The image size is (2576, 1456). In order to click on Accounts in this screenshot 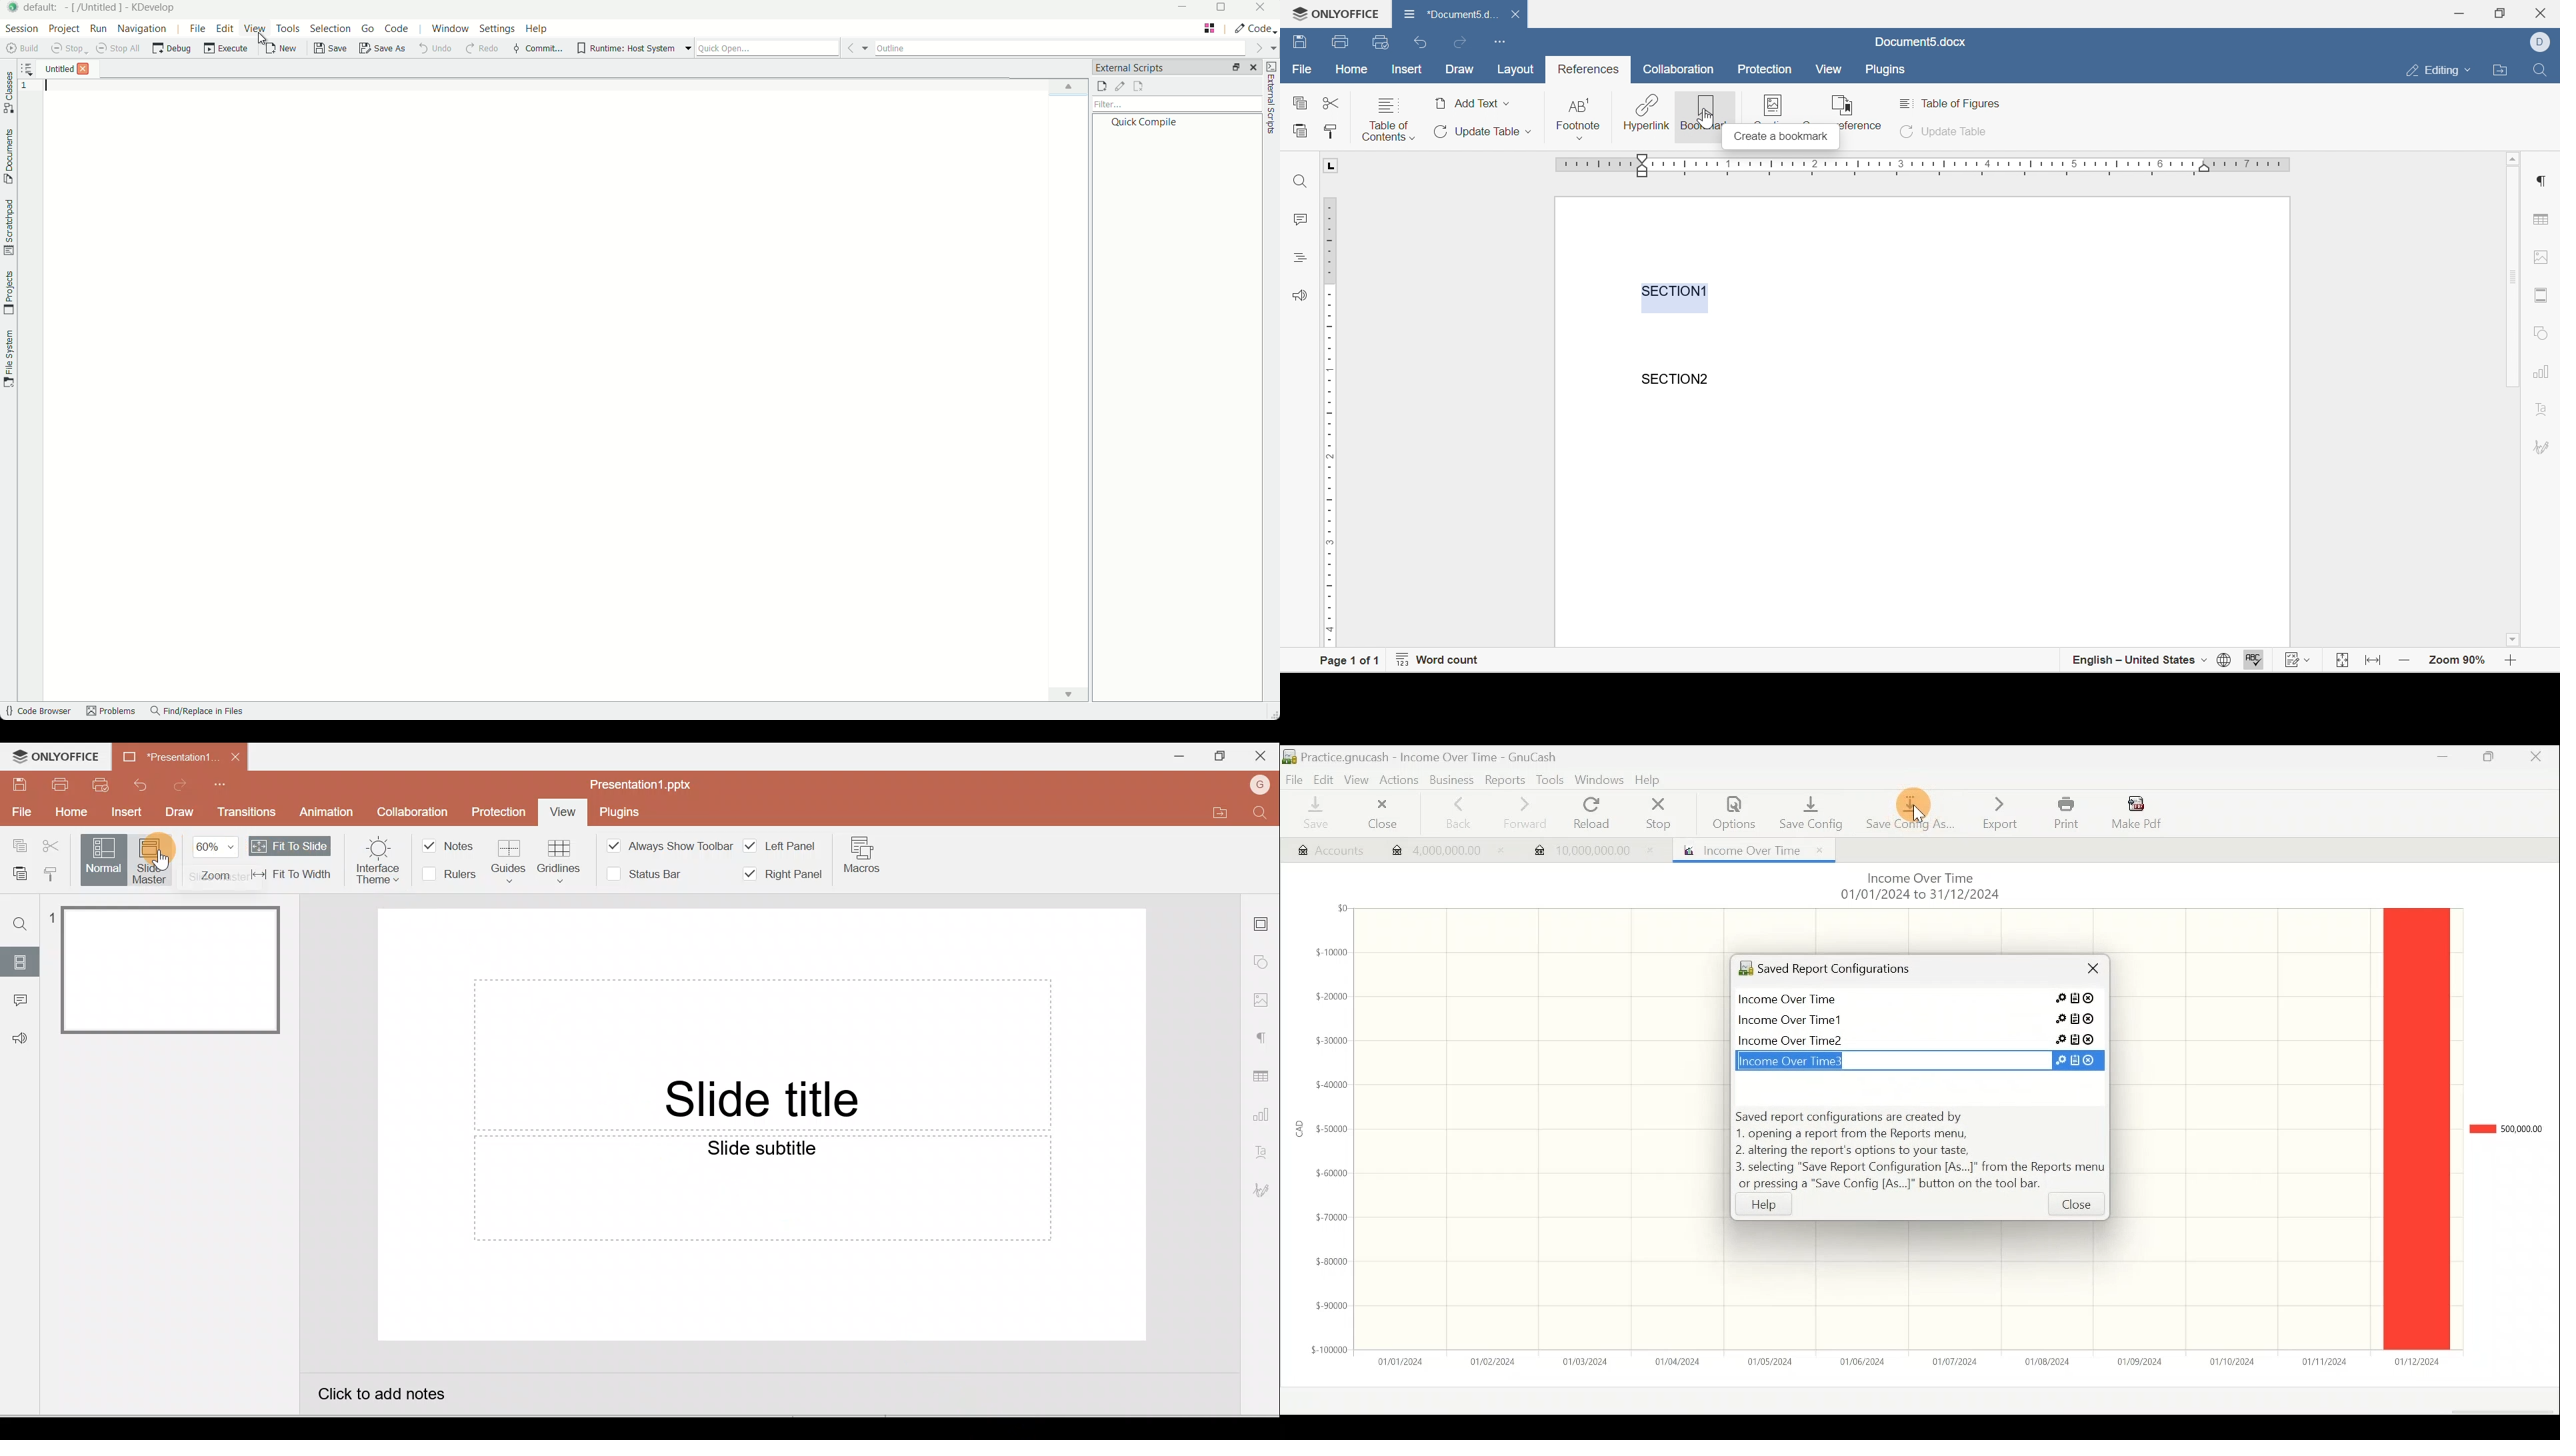, I will do `click(1321, 848)`.